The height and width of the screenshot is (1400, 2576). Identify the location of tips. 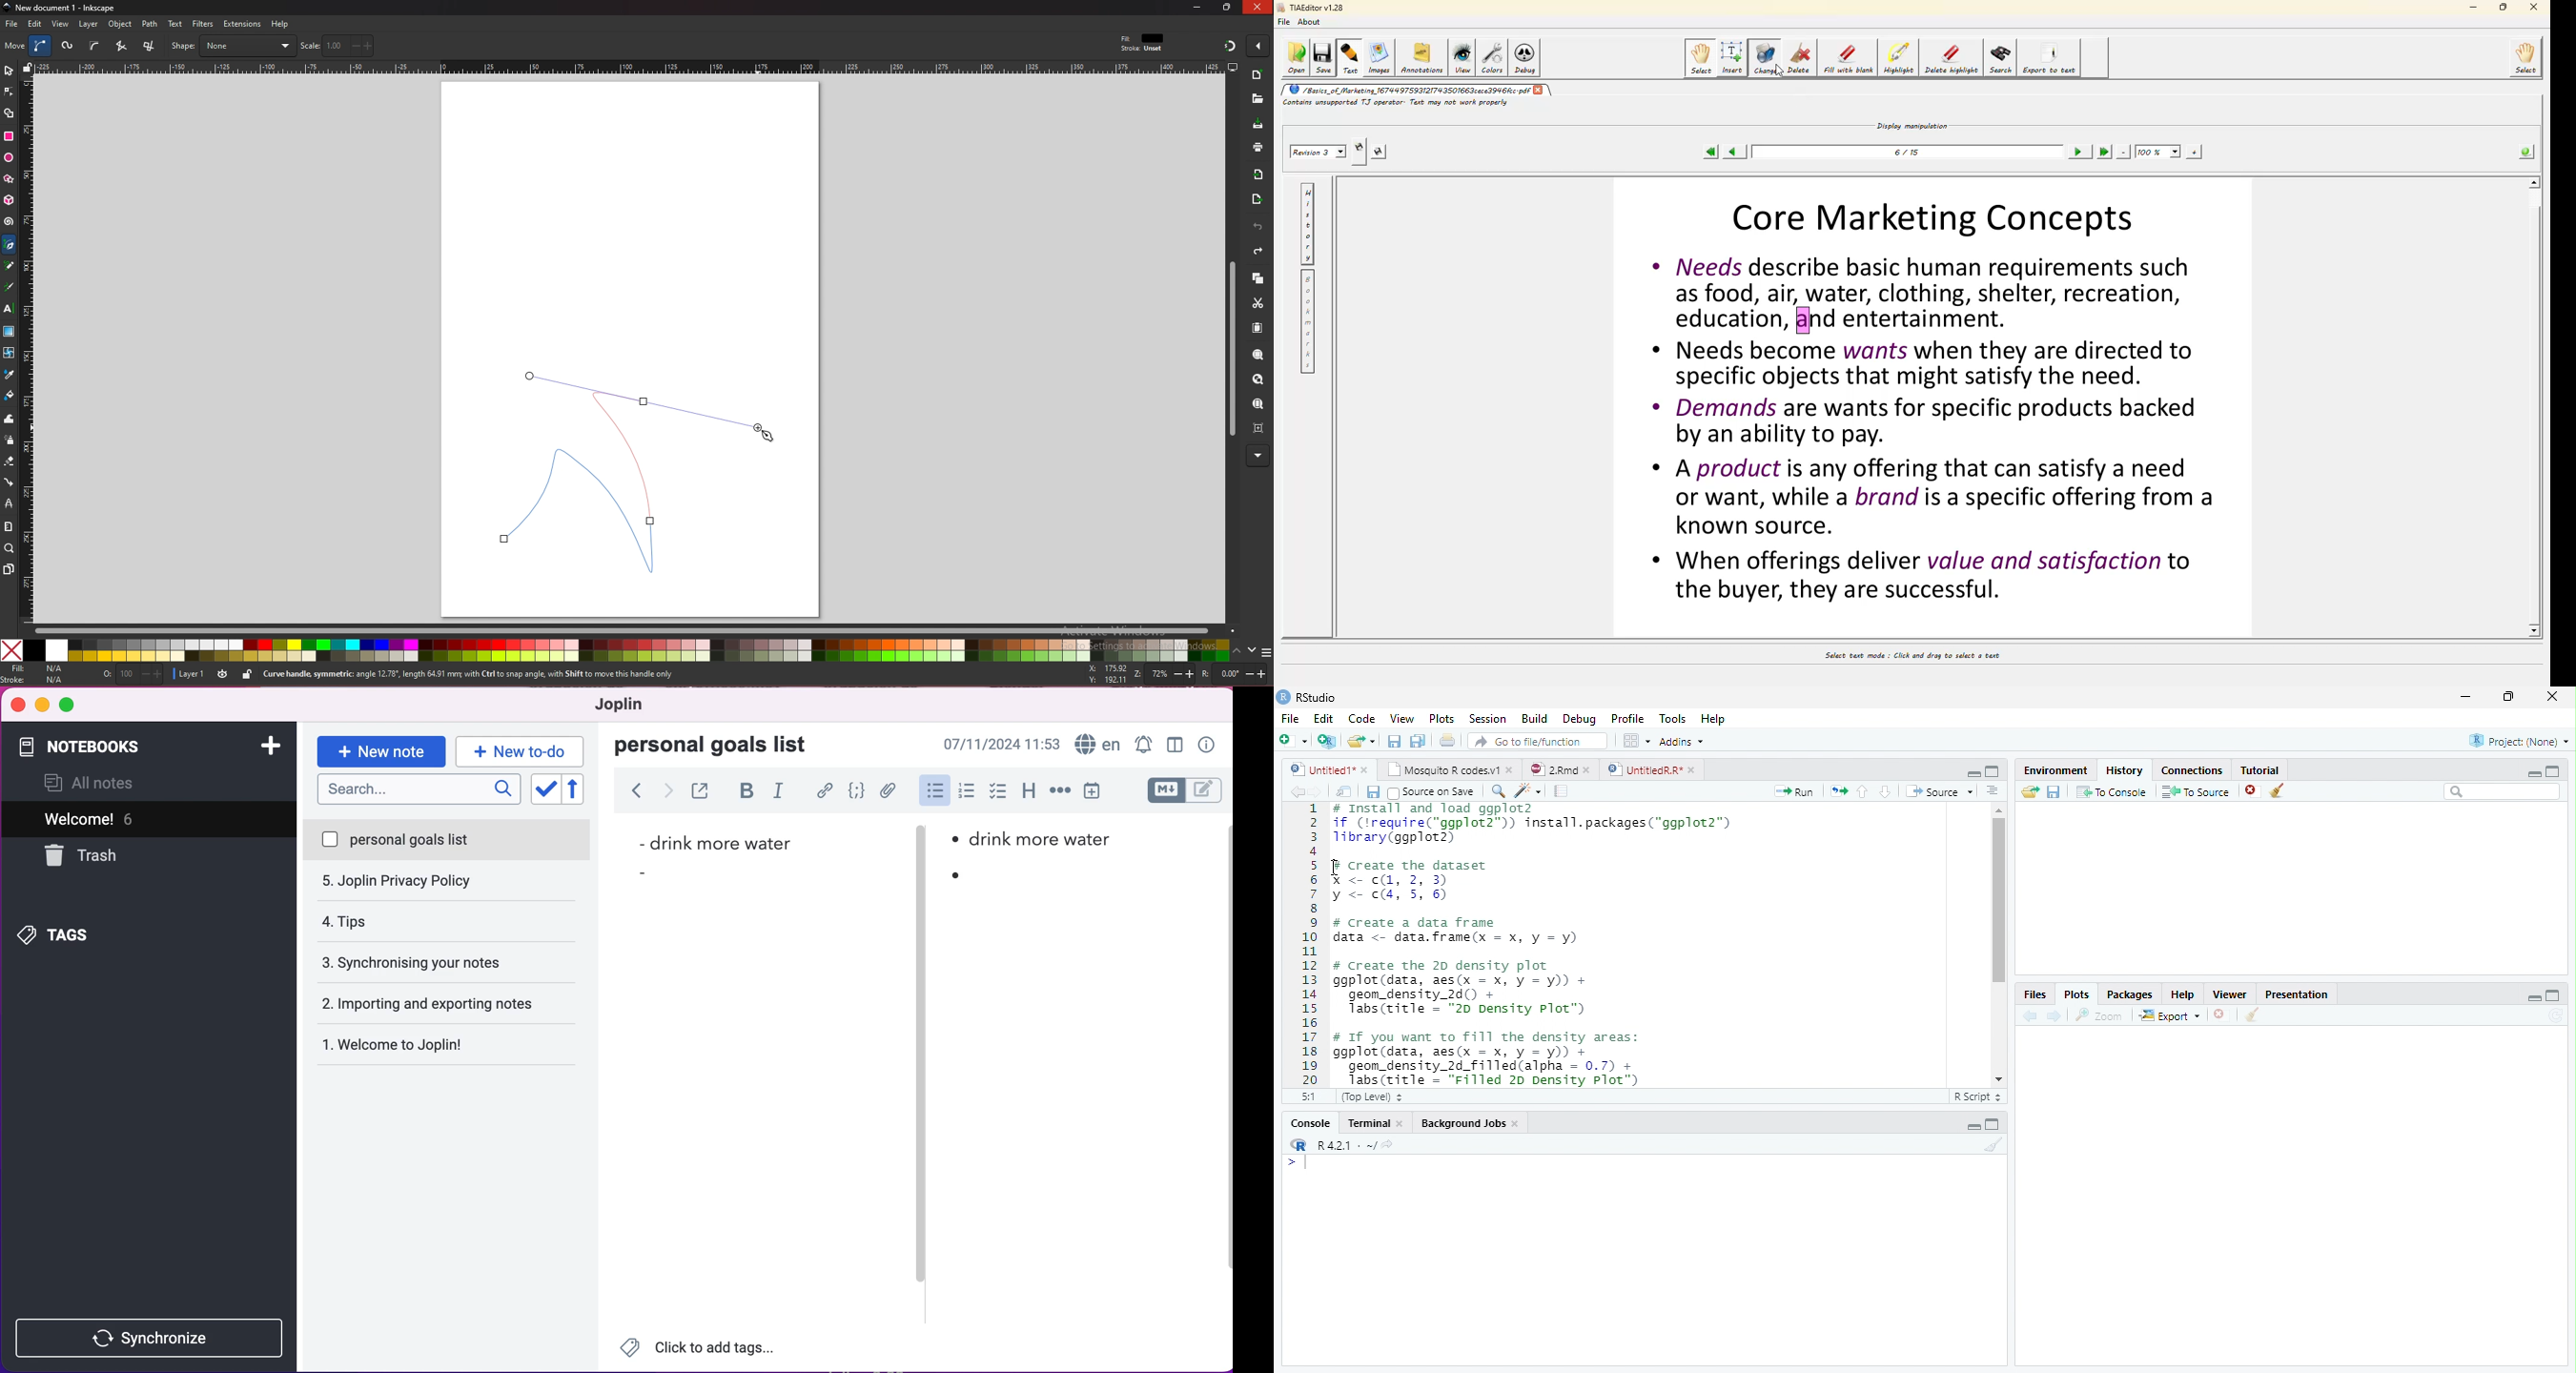
(445, 882).